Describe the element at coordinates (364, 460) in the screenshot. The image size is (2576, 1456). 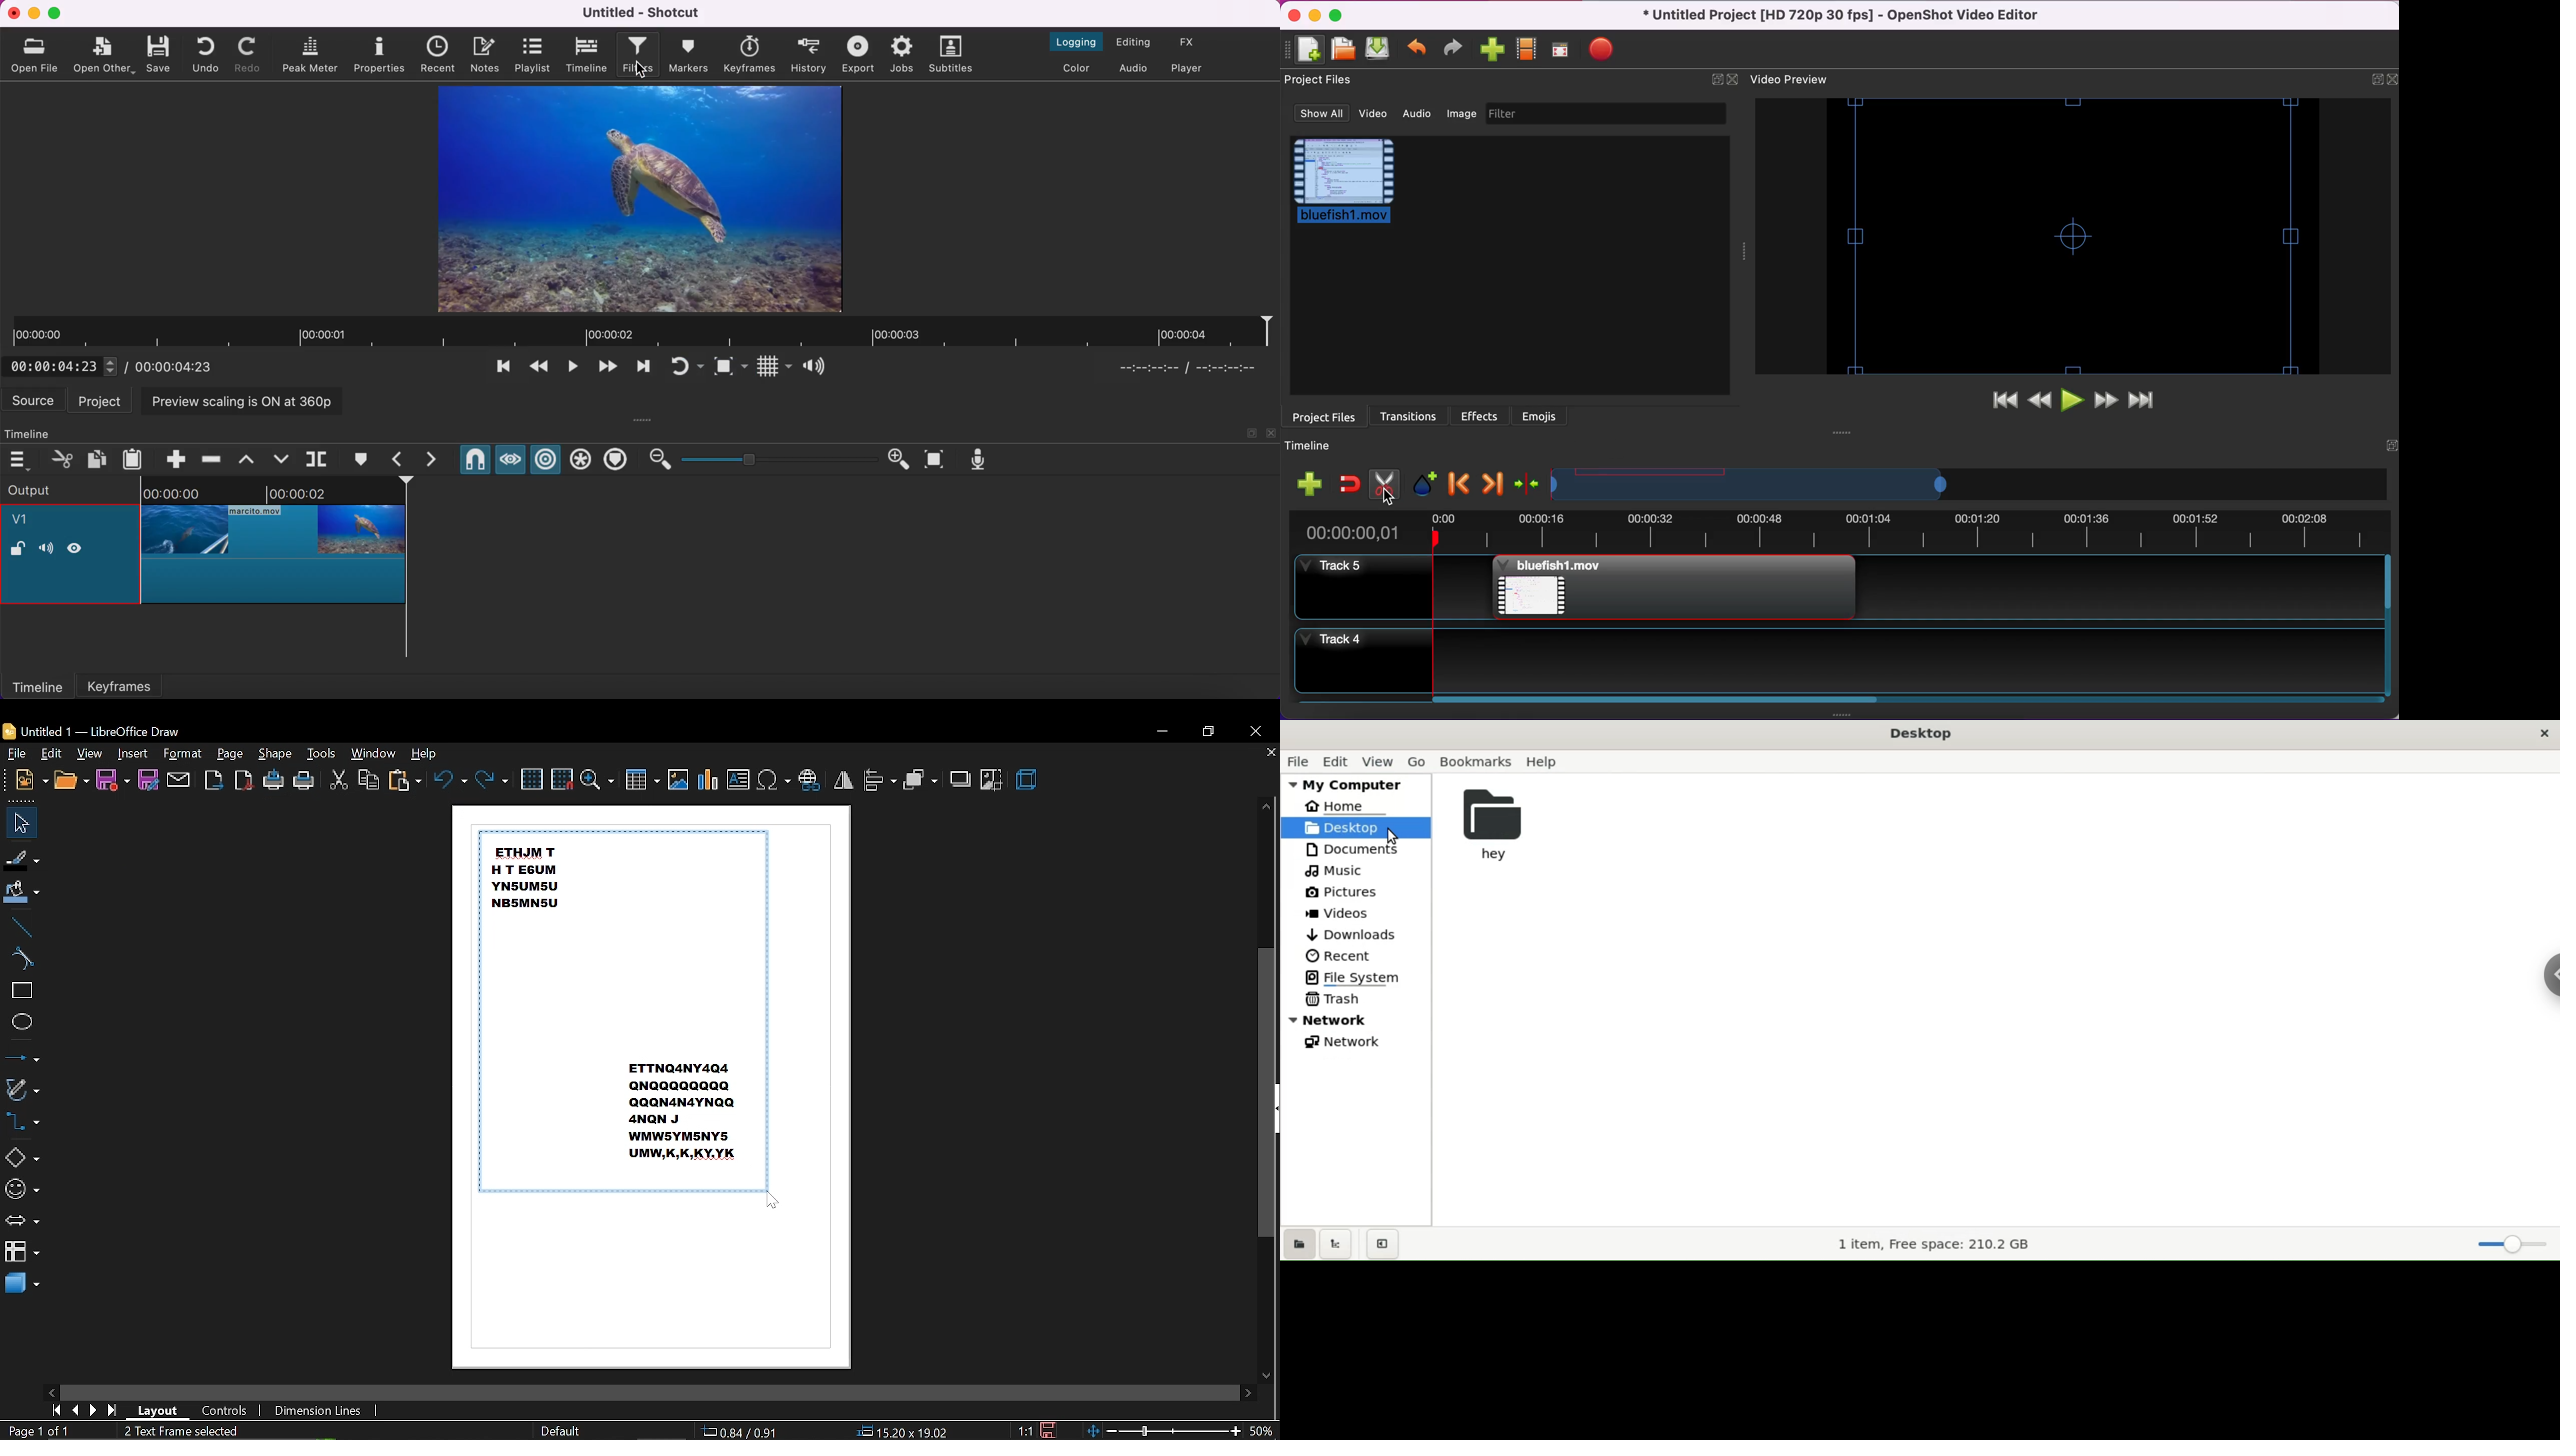
I see `create/edit marker` at that location.